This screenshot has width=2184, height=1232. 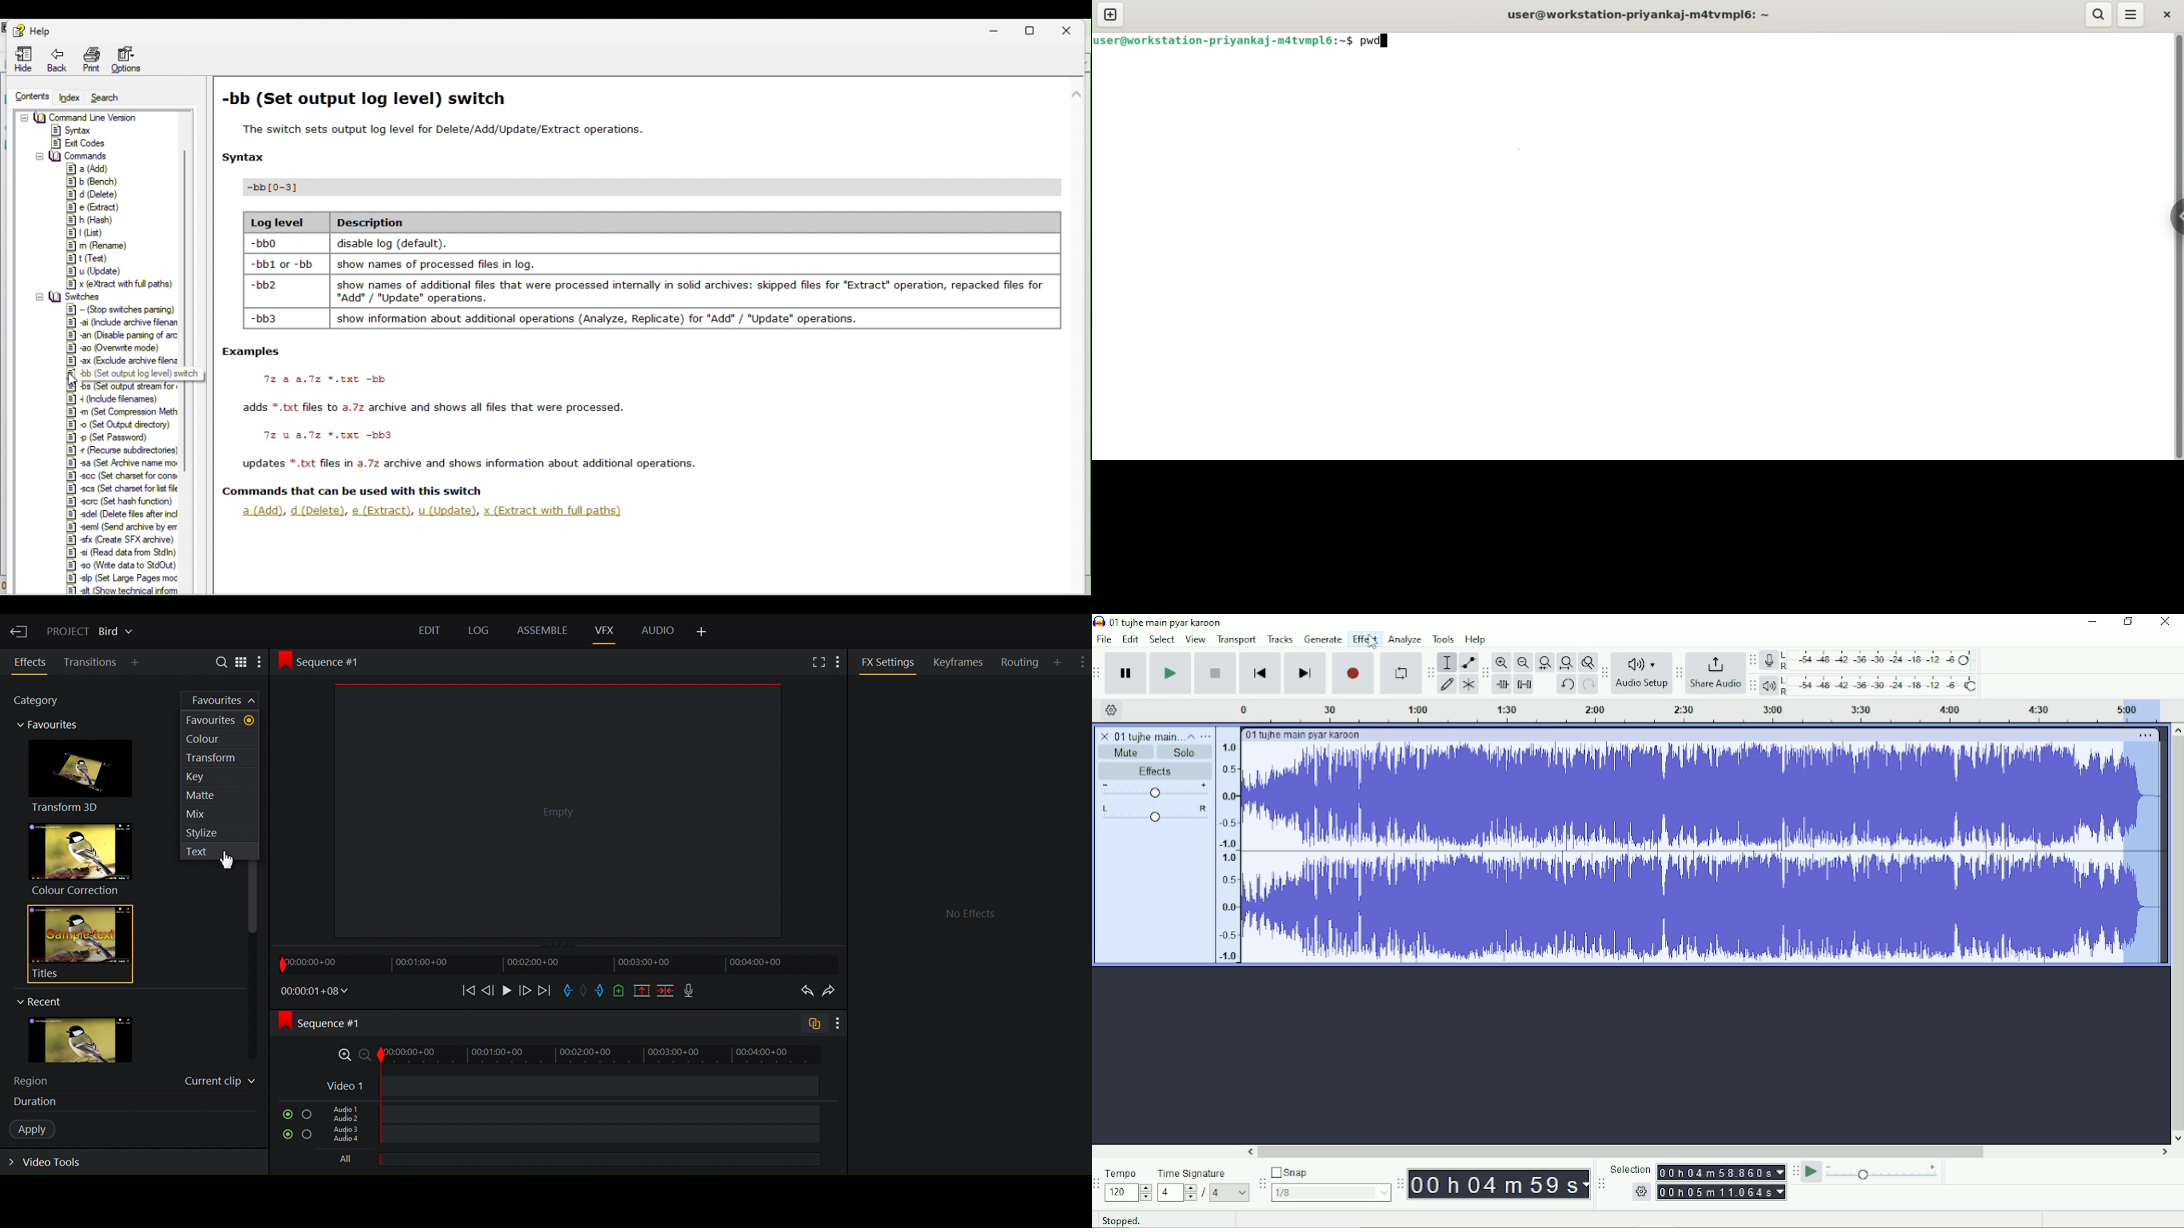 I want to click on Timeline options, so click(x=1112, y=709).